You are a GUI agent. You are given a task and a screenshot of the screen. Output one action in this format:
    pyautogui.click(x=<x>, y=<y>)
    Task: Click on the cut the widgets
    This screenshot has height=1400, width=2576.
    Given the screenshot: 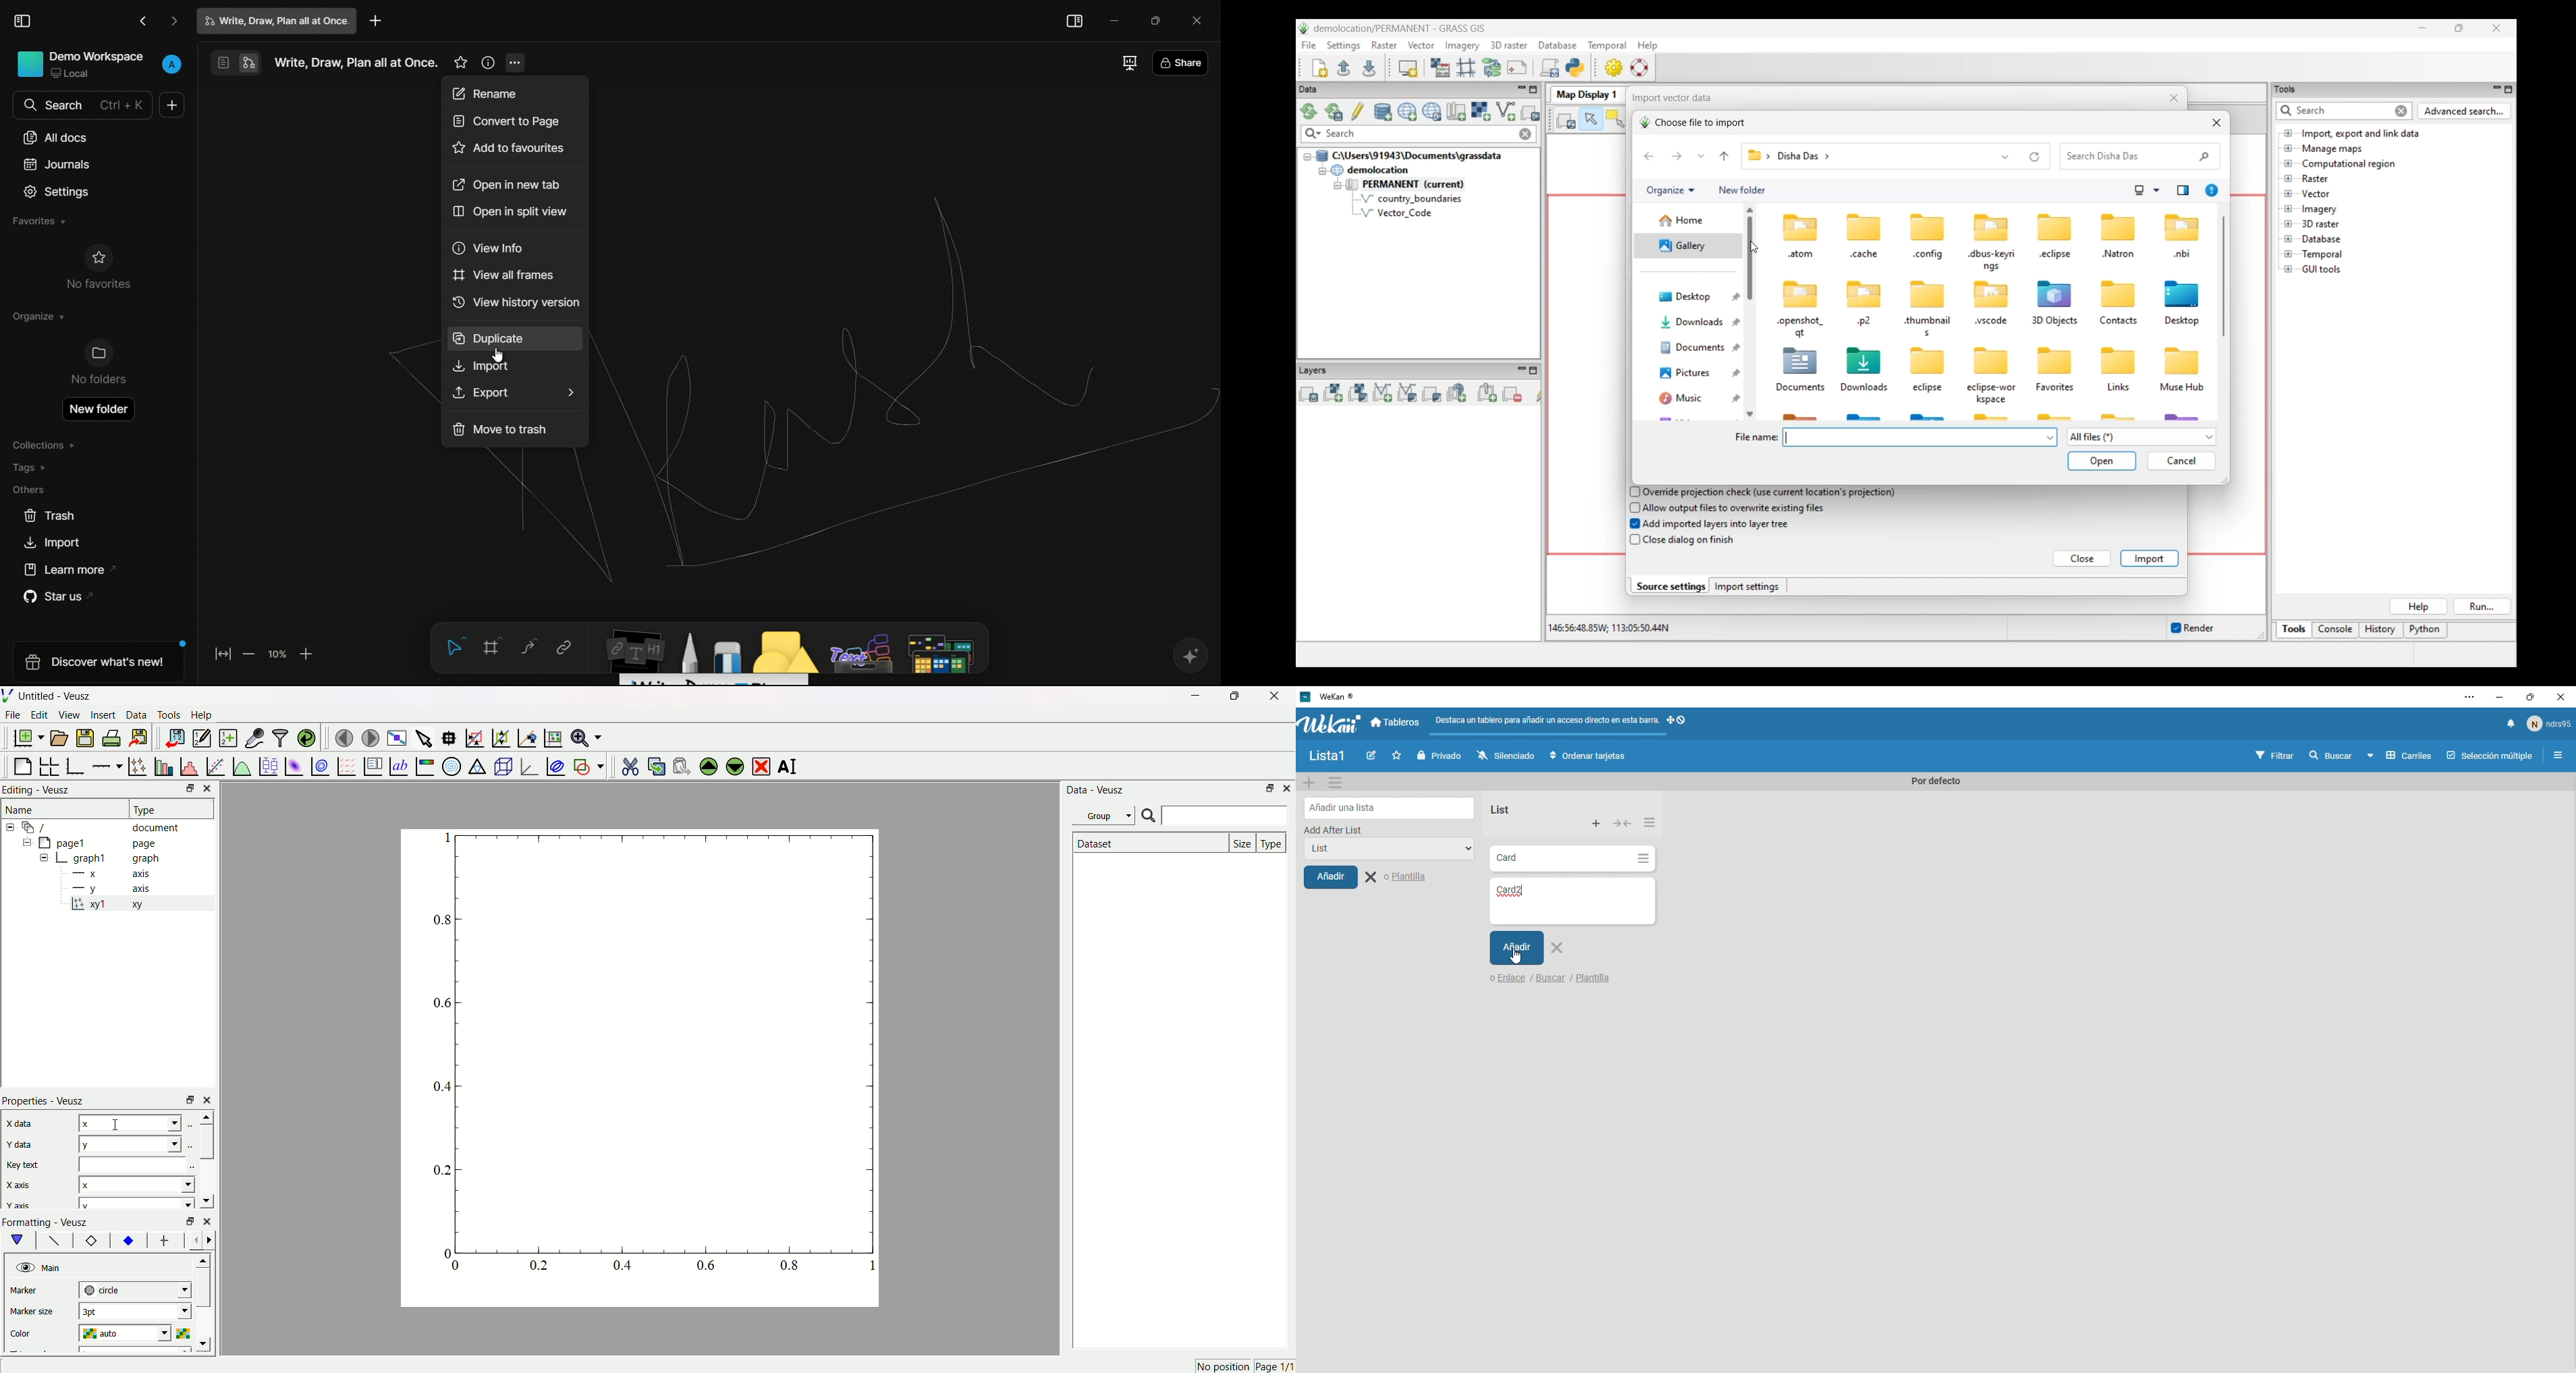 What is the action you would take?
    pyautogui.click(x=630, y=764)
    